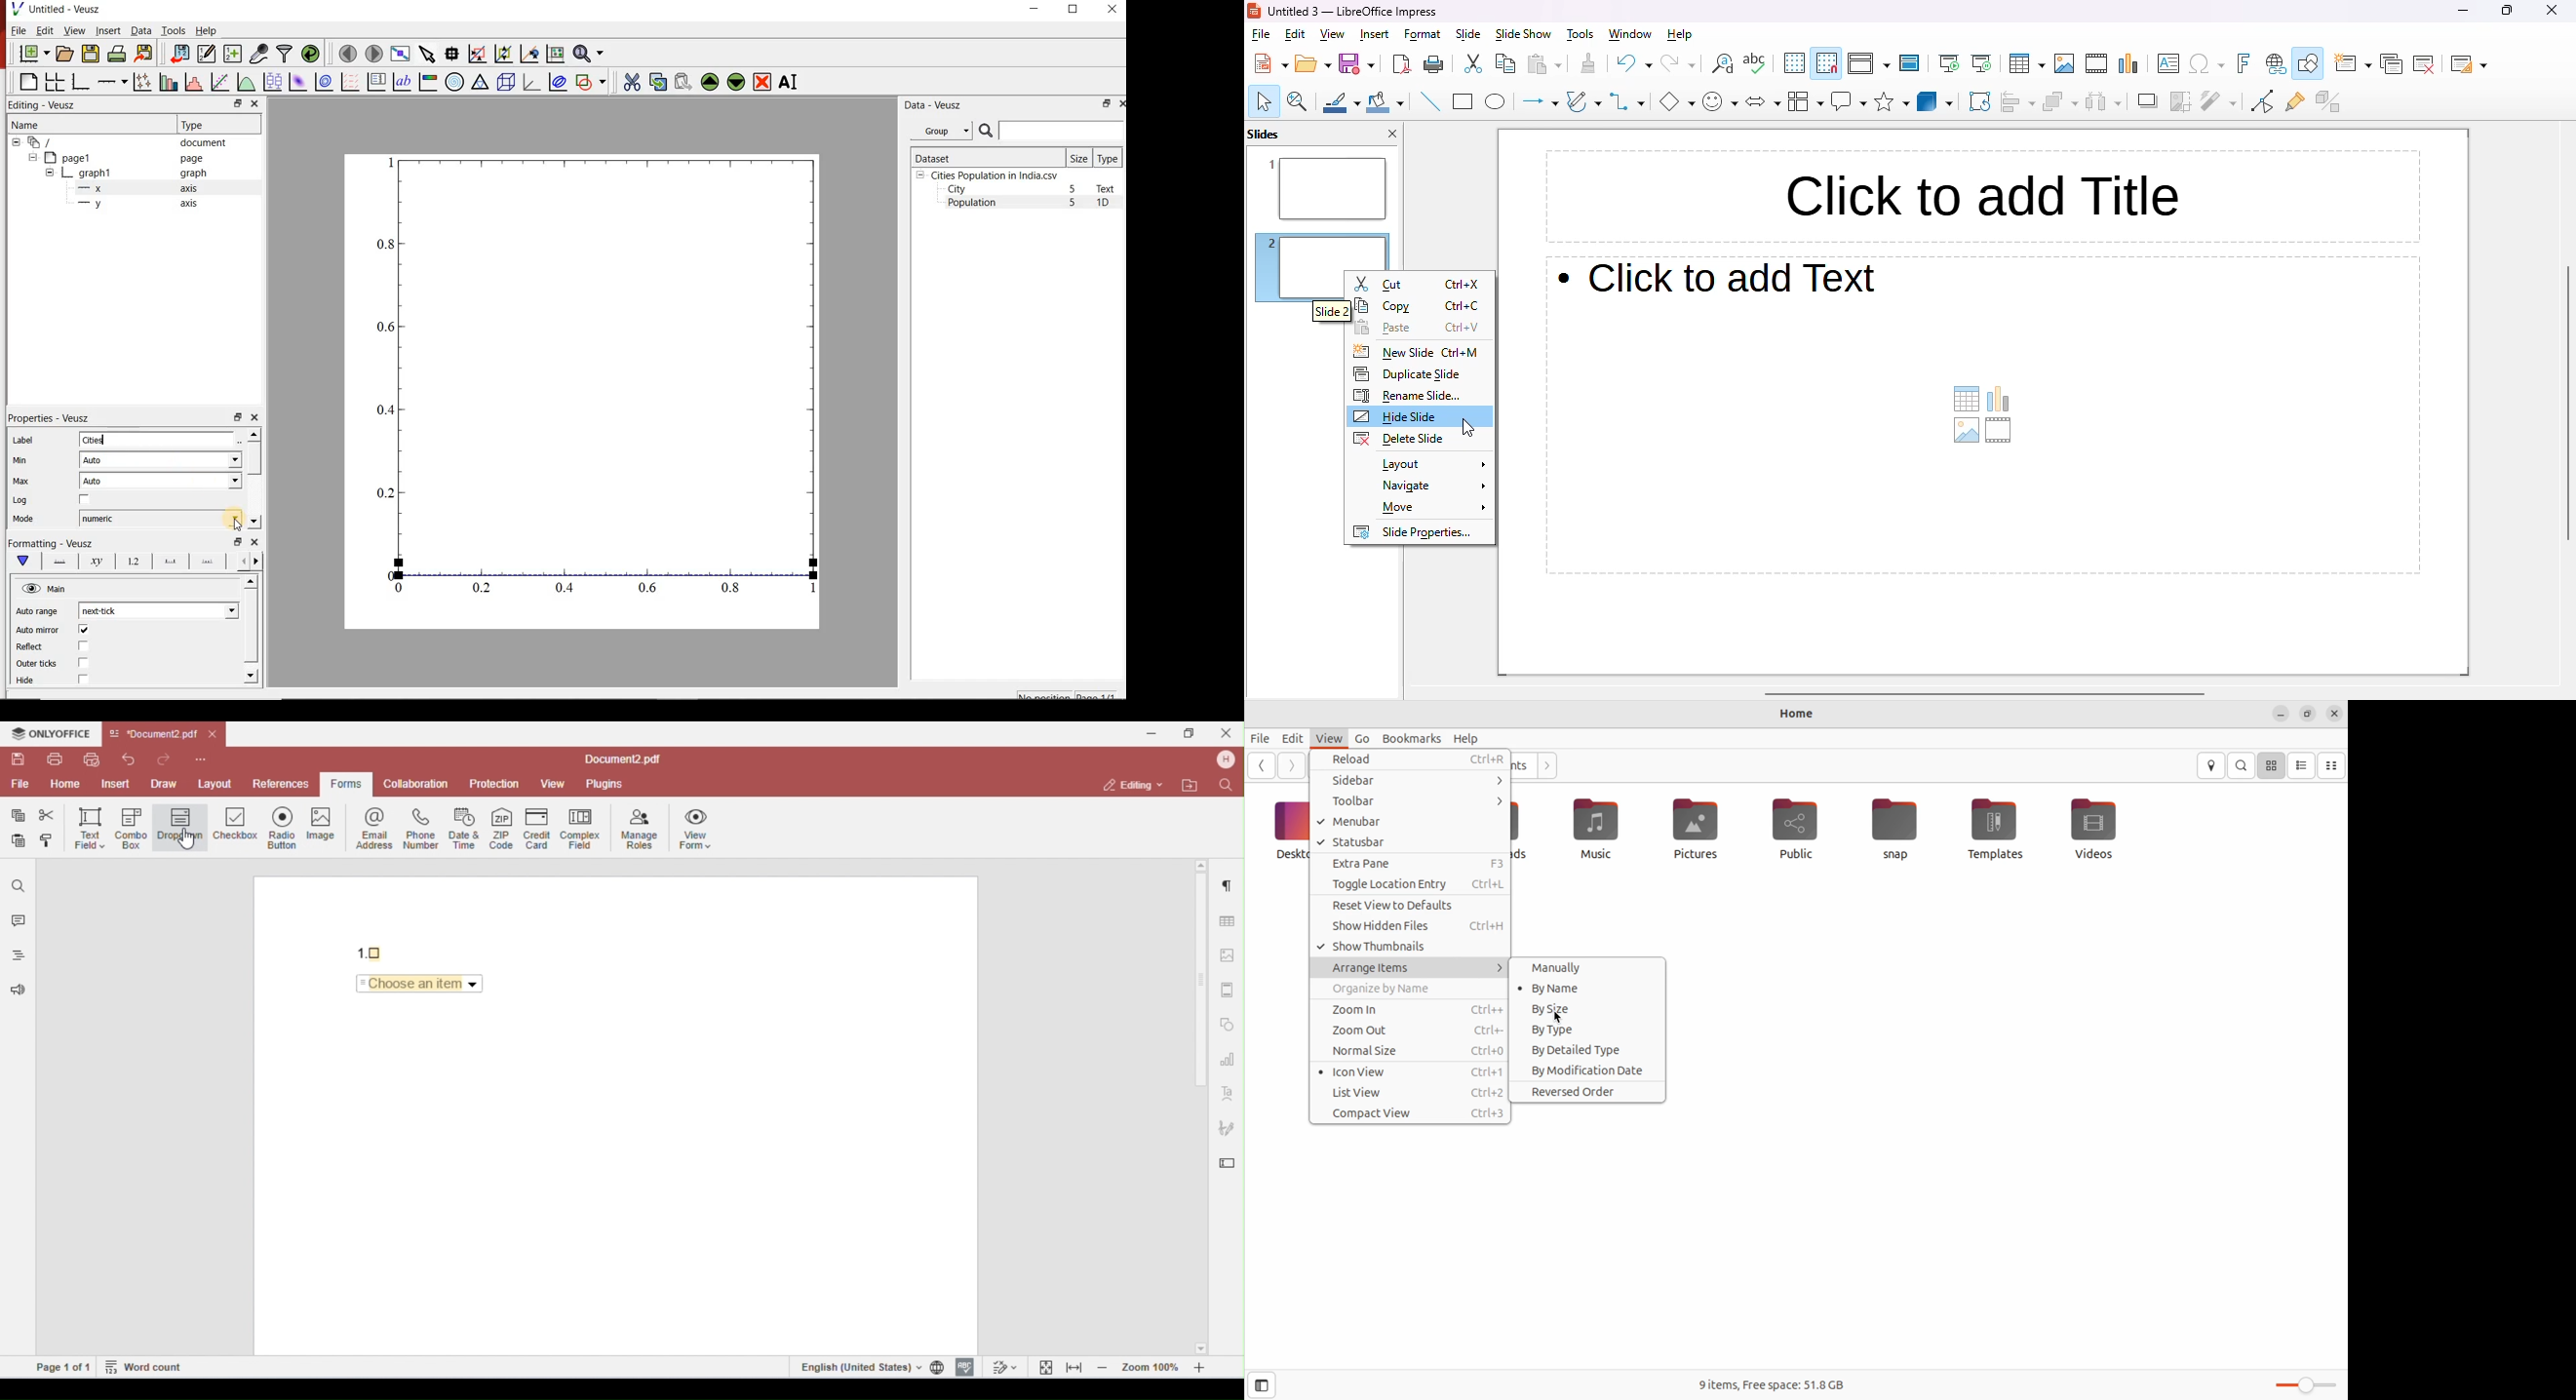  What do you see at coordinates (1264, 134) in the screenshot?
I see `slides` at bounding box center [1264, 134].